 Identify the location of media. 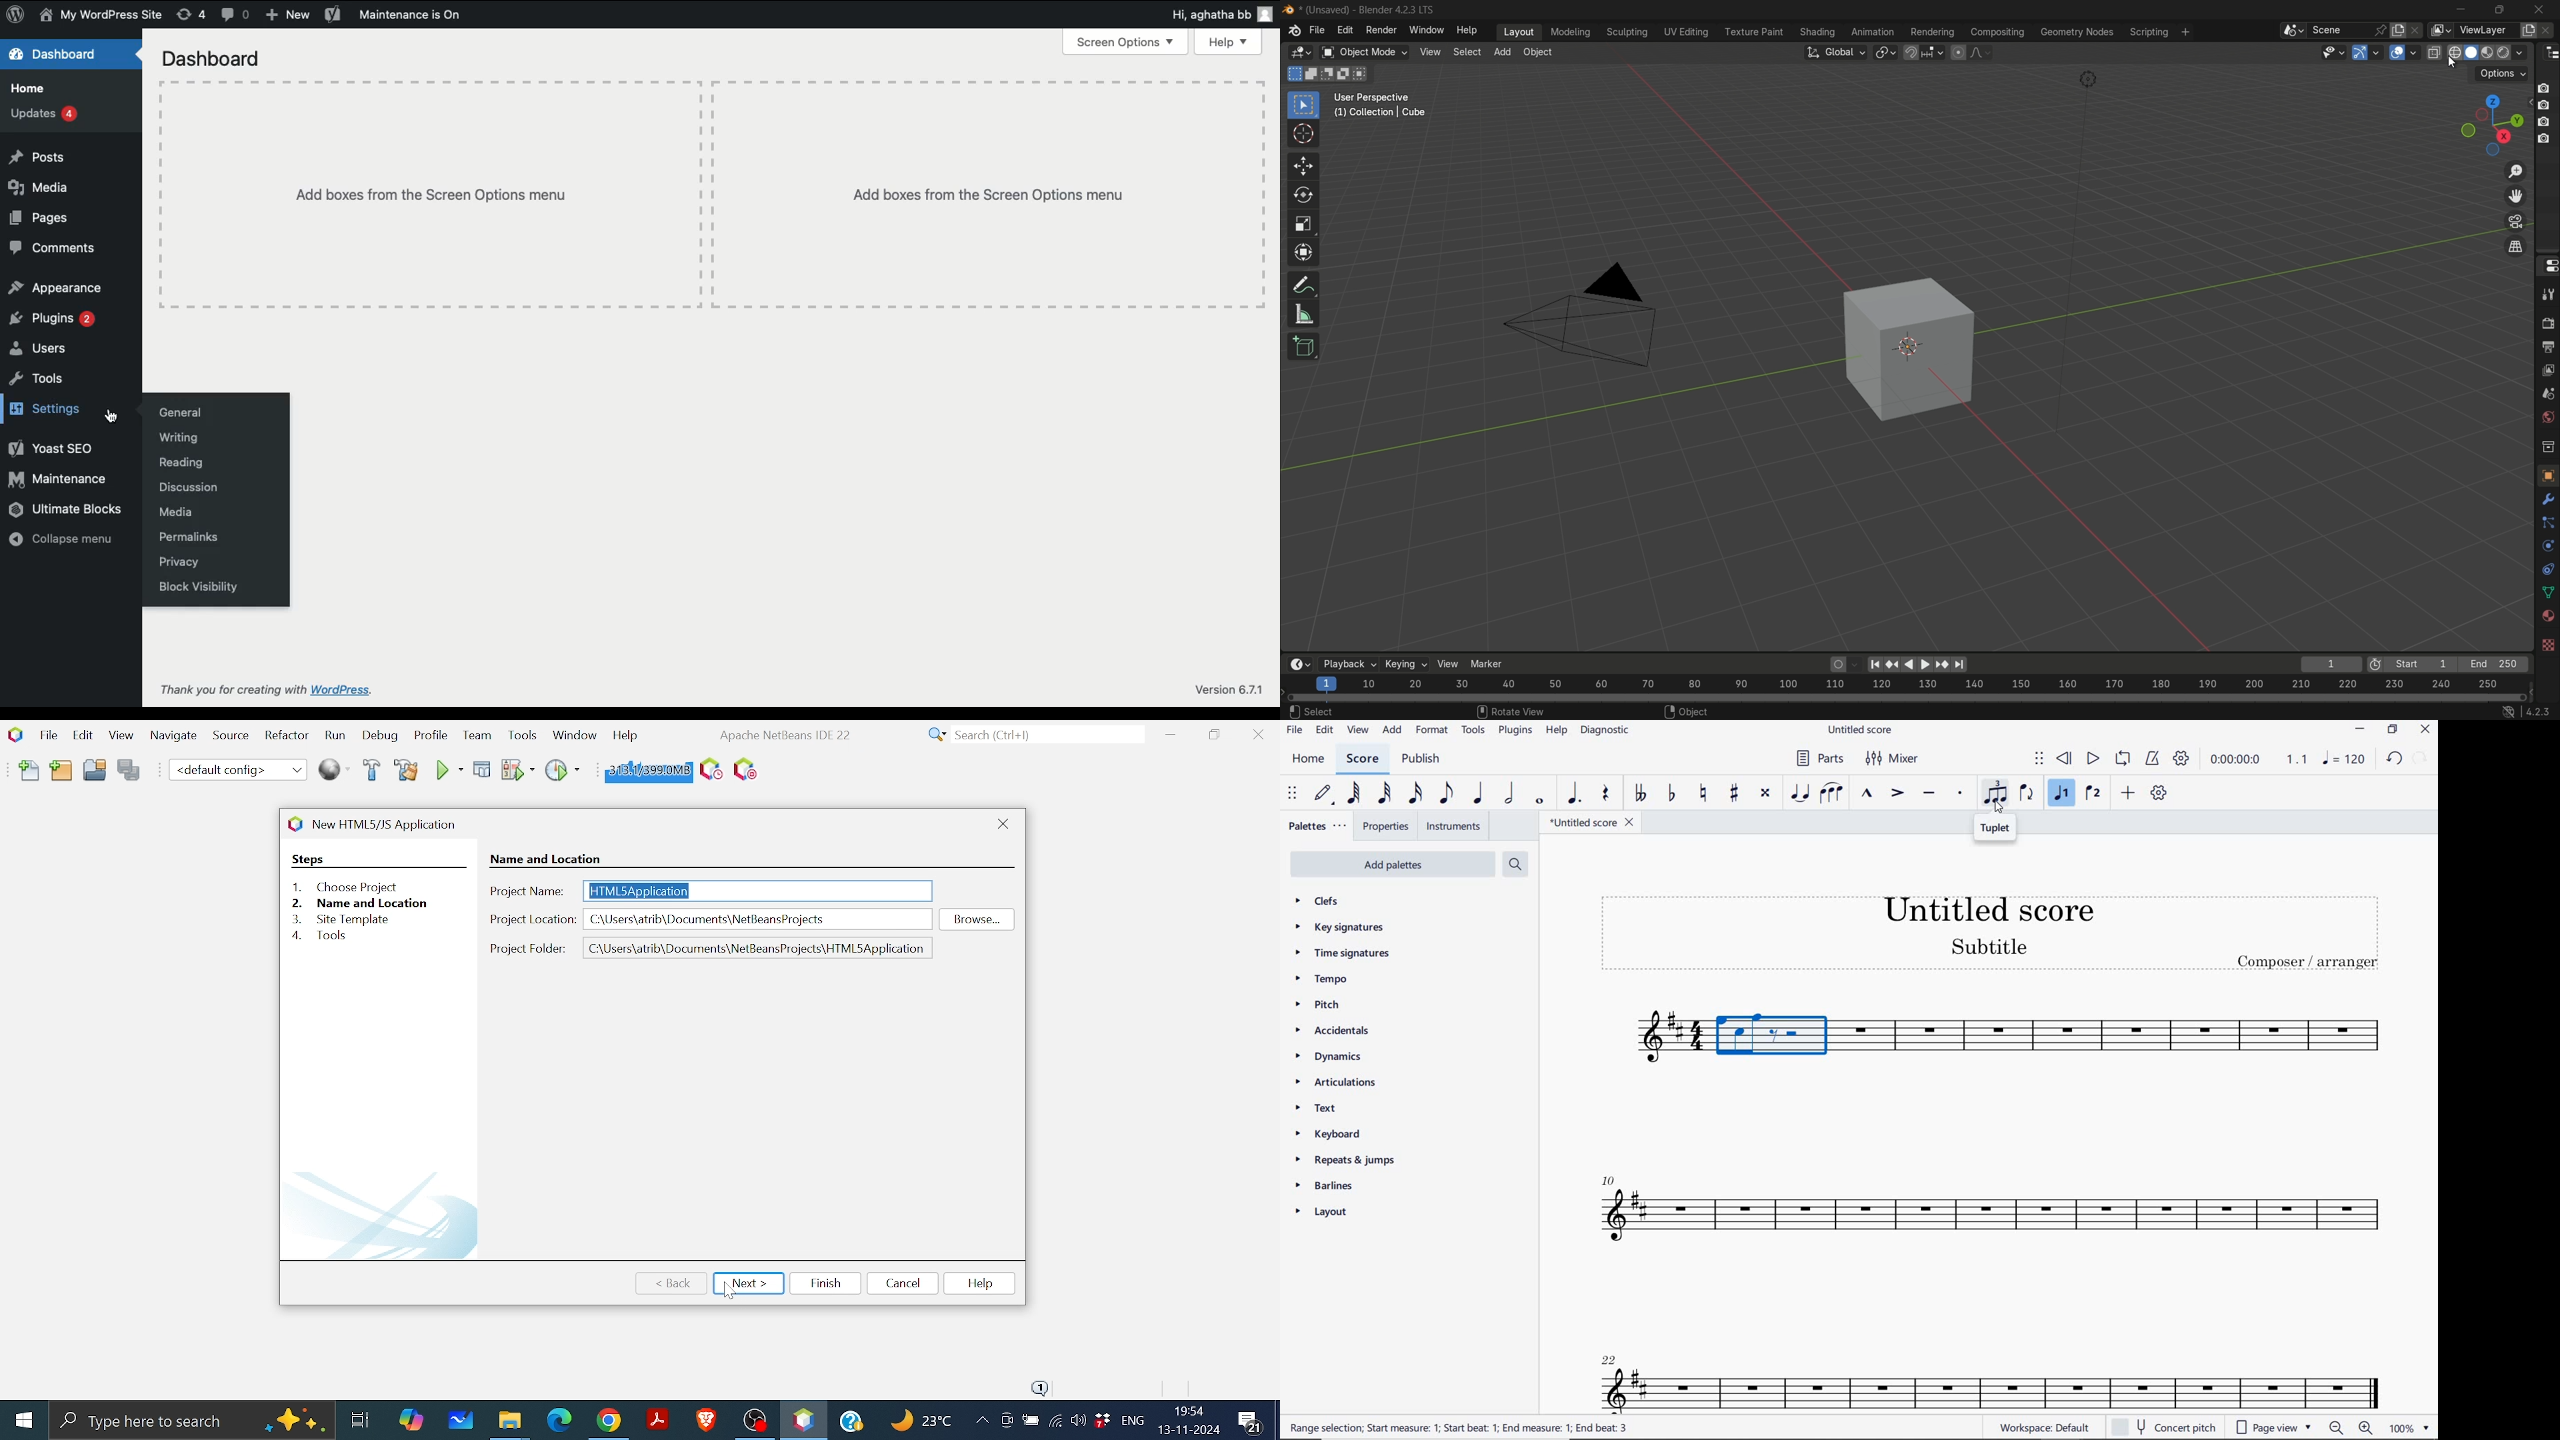
(176, 512).